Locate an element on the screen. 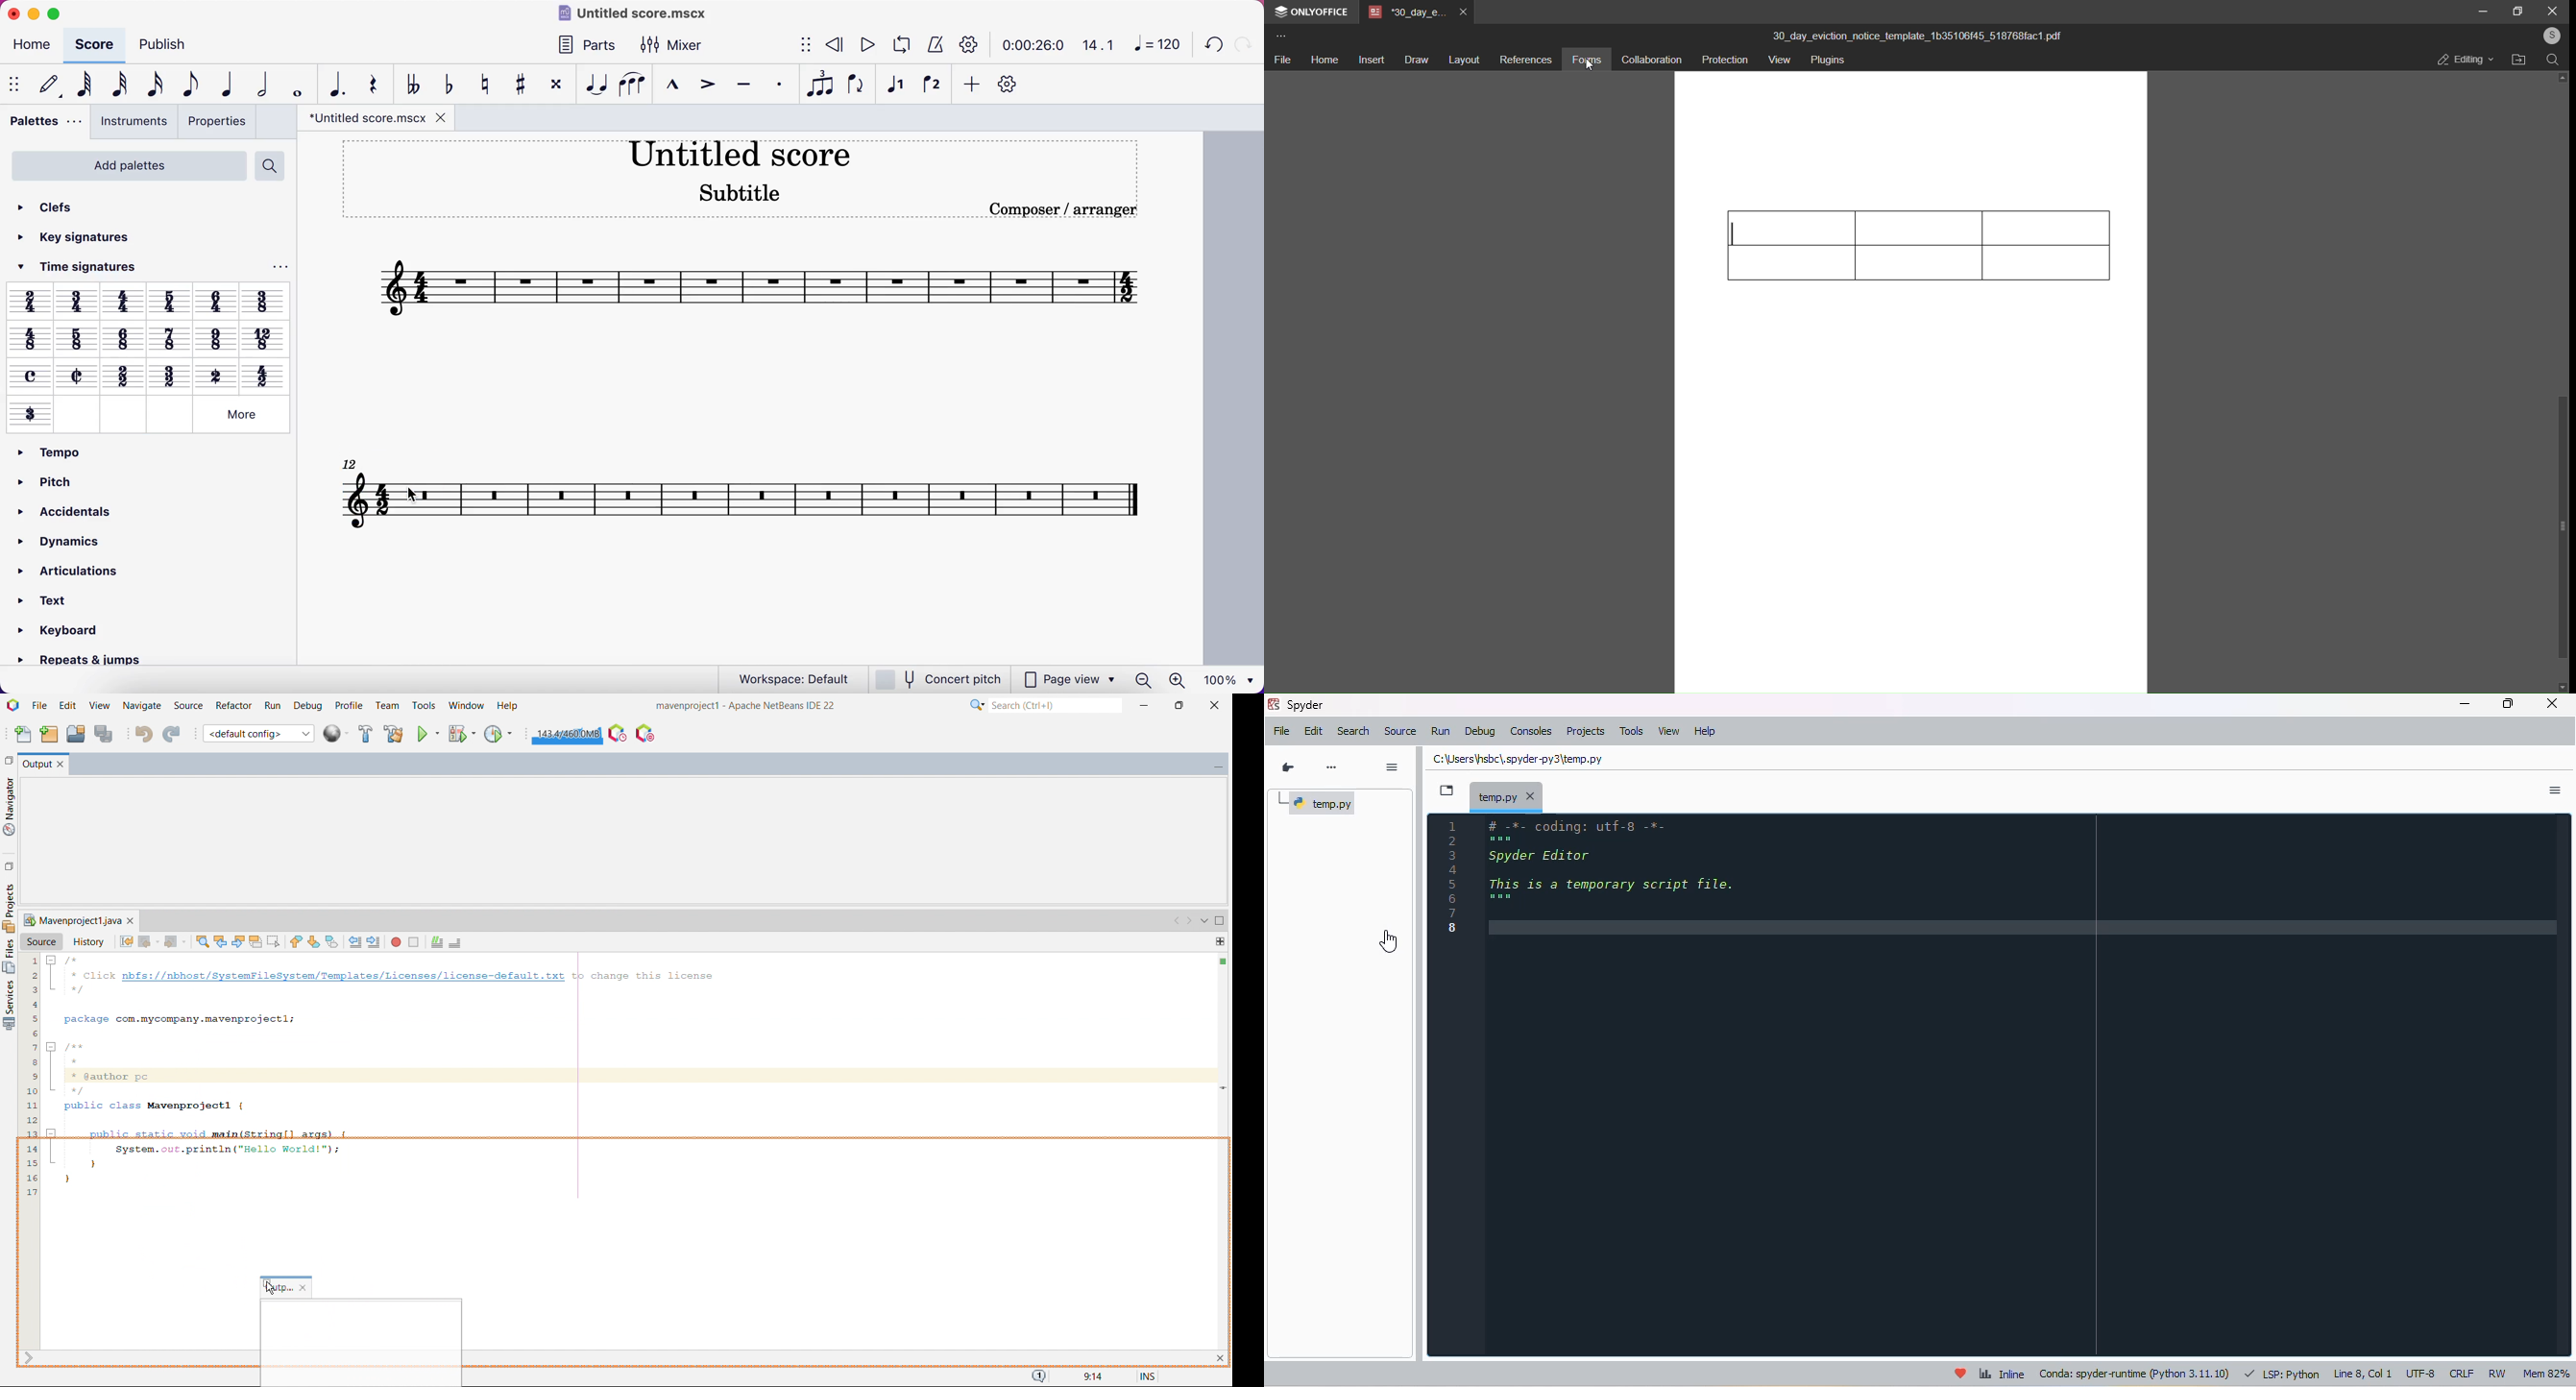 This screenshot has height=1400, width=2576. 12 is located at coordinates (361, 463).